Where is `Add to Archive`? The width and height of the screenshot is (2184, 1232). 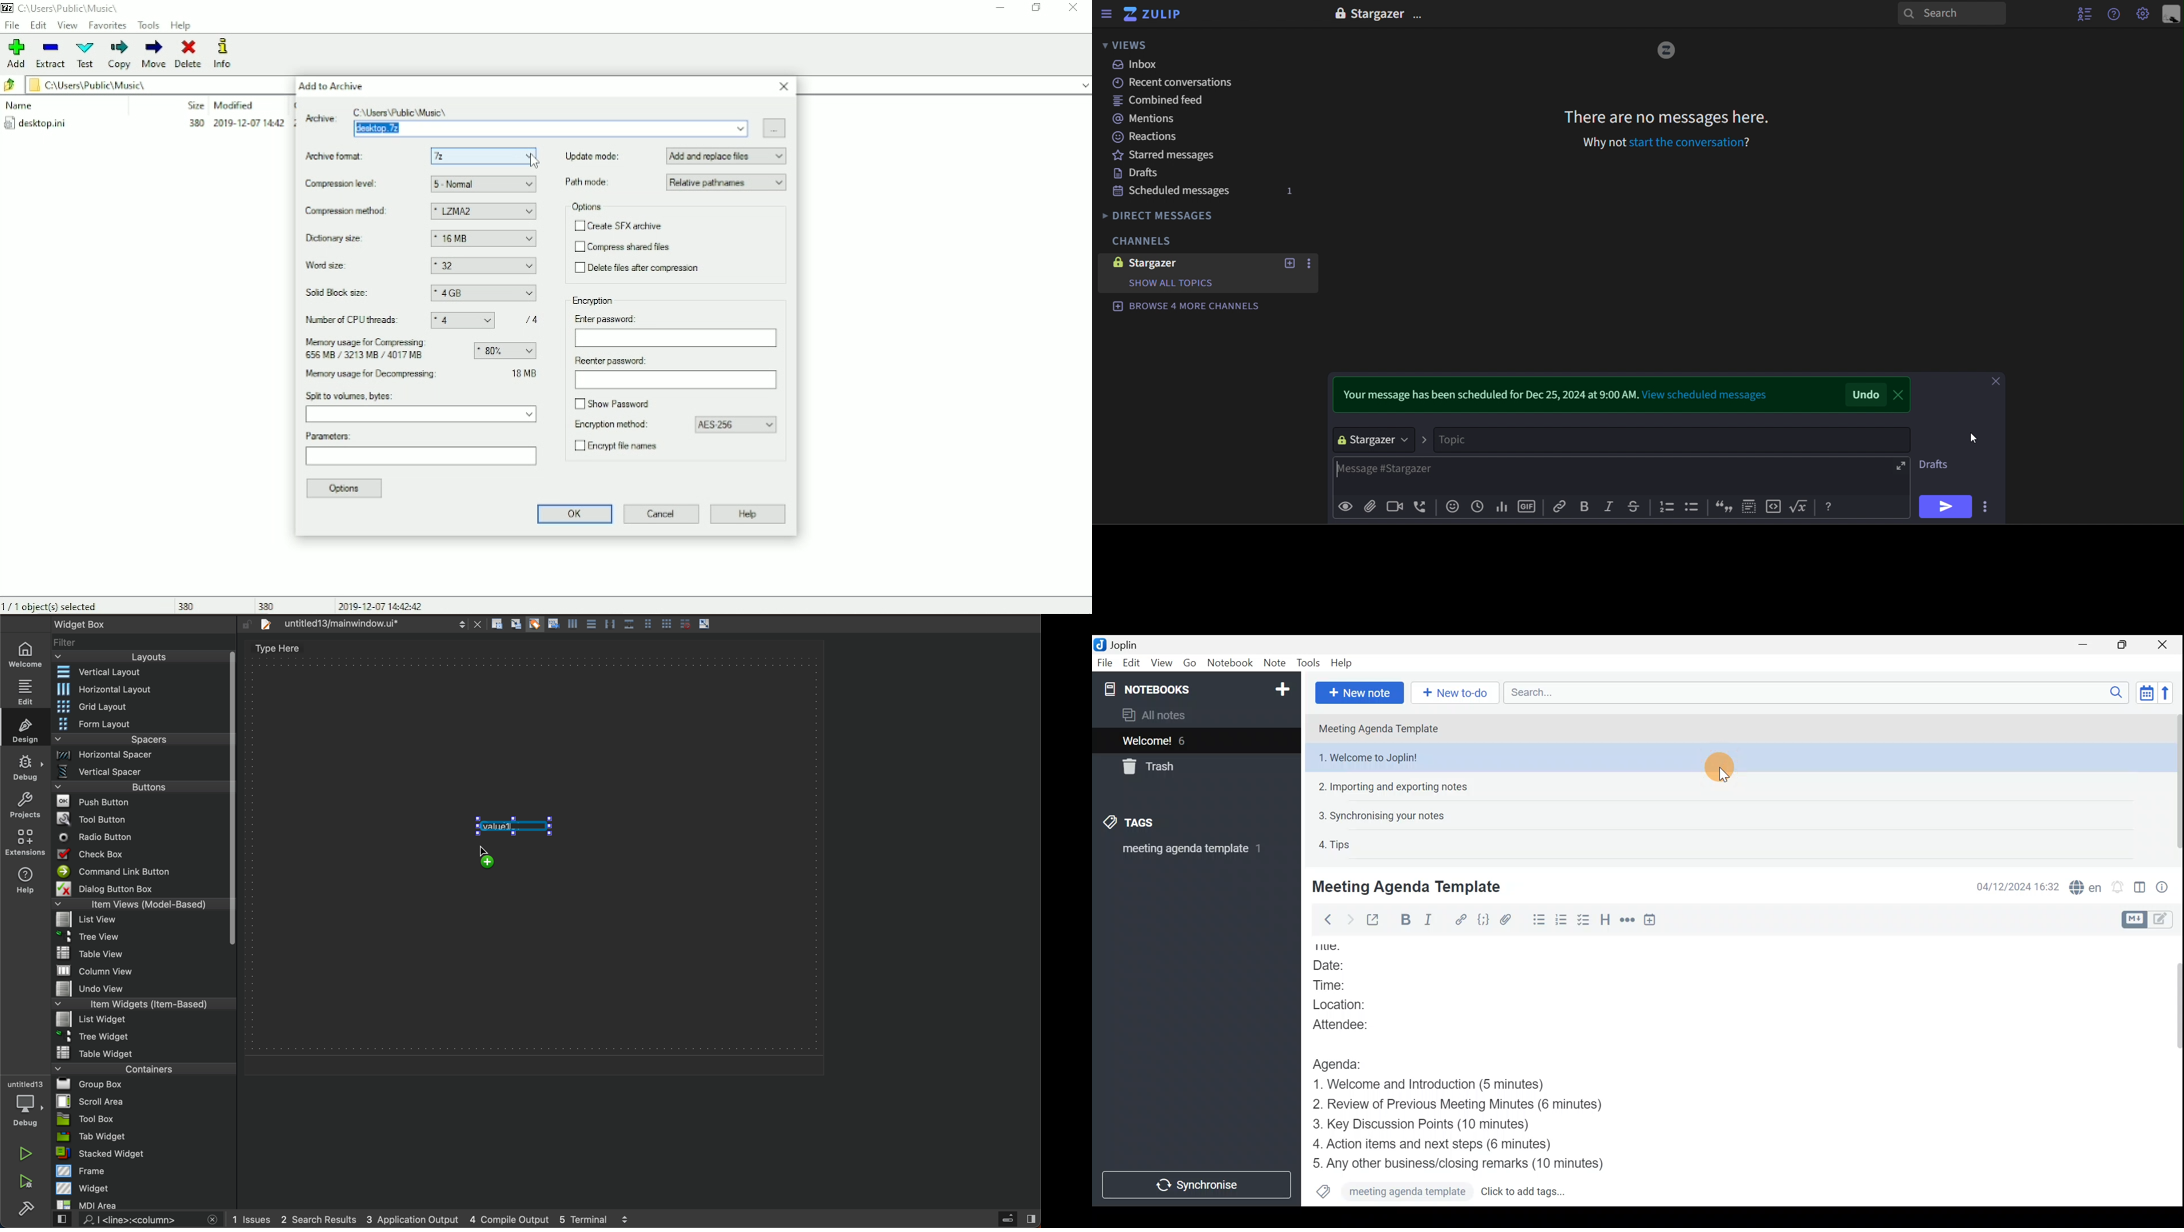
Add to Archive is located at coordinates (331, 86).